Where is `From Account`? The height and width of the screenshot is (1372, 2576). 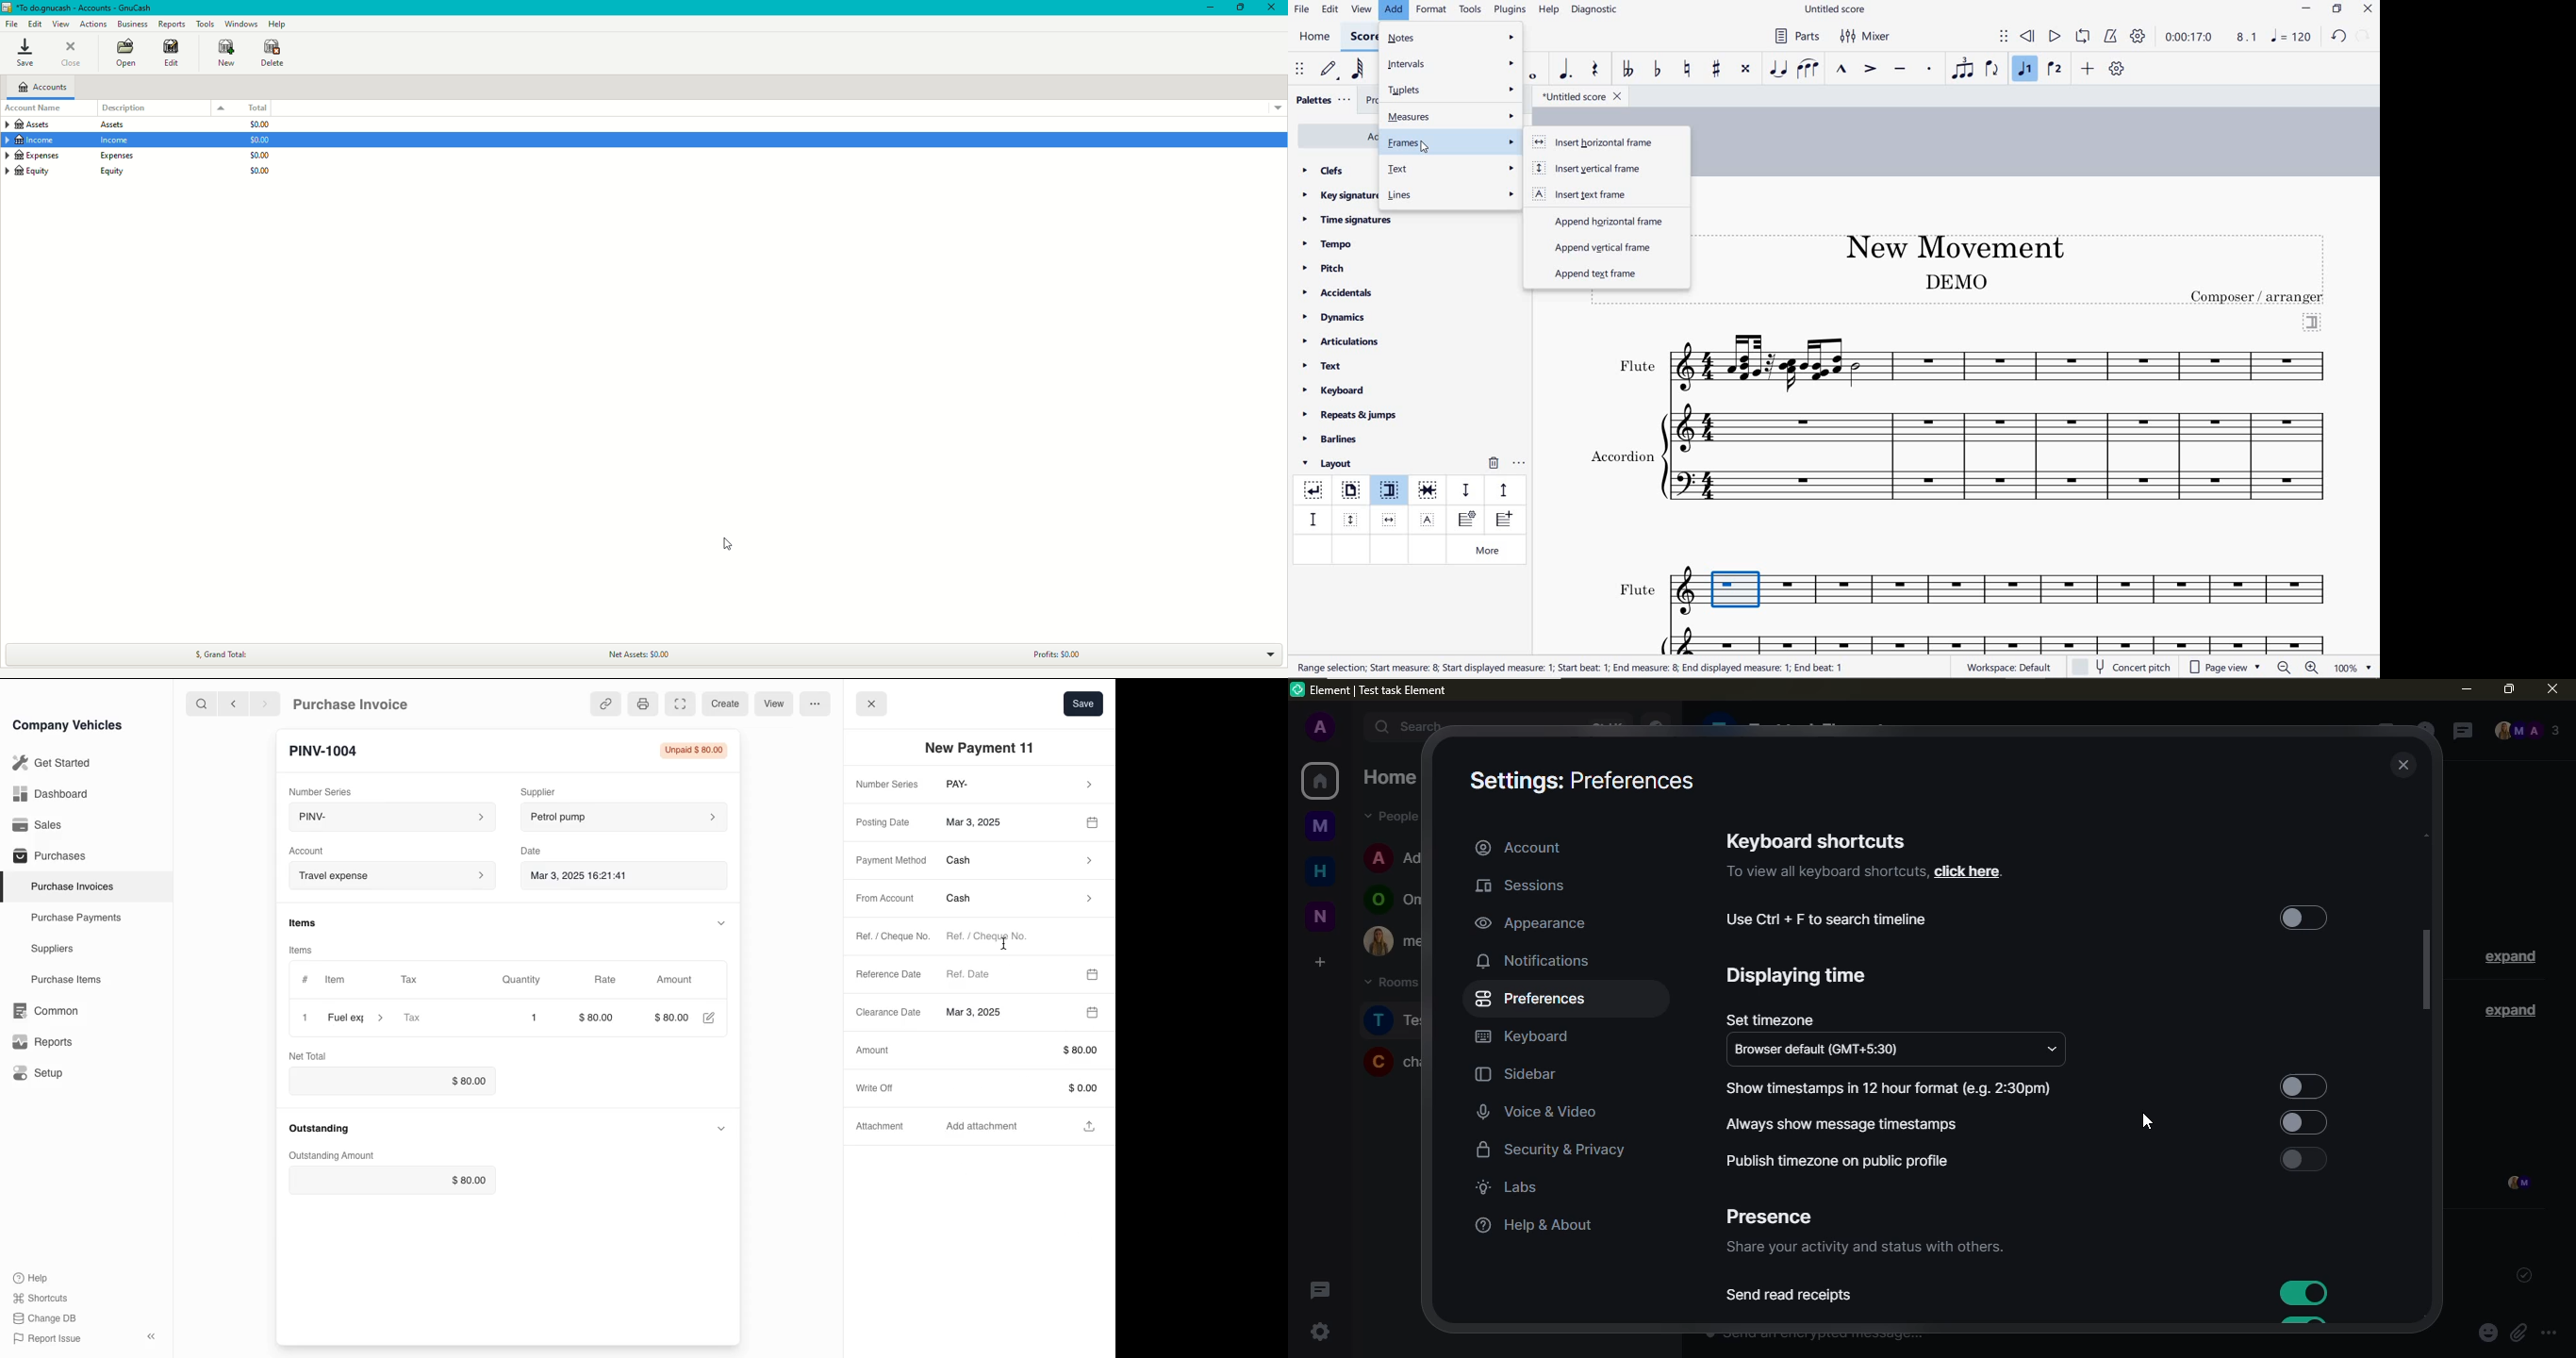 From Account is located at coordinates (880, 899).